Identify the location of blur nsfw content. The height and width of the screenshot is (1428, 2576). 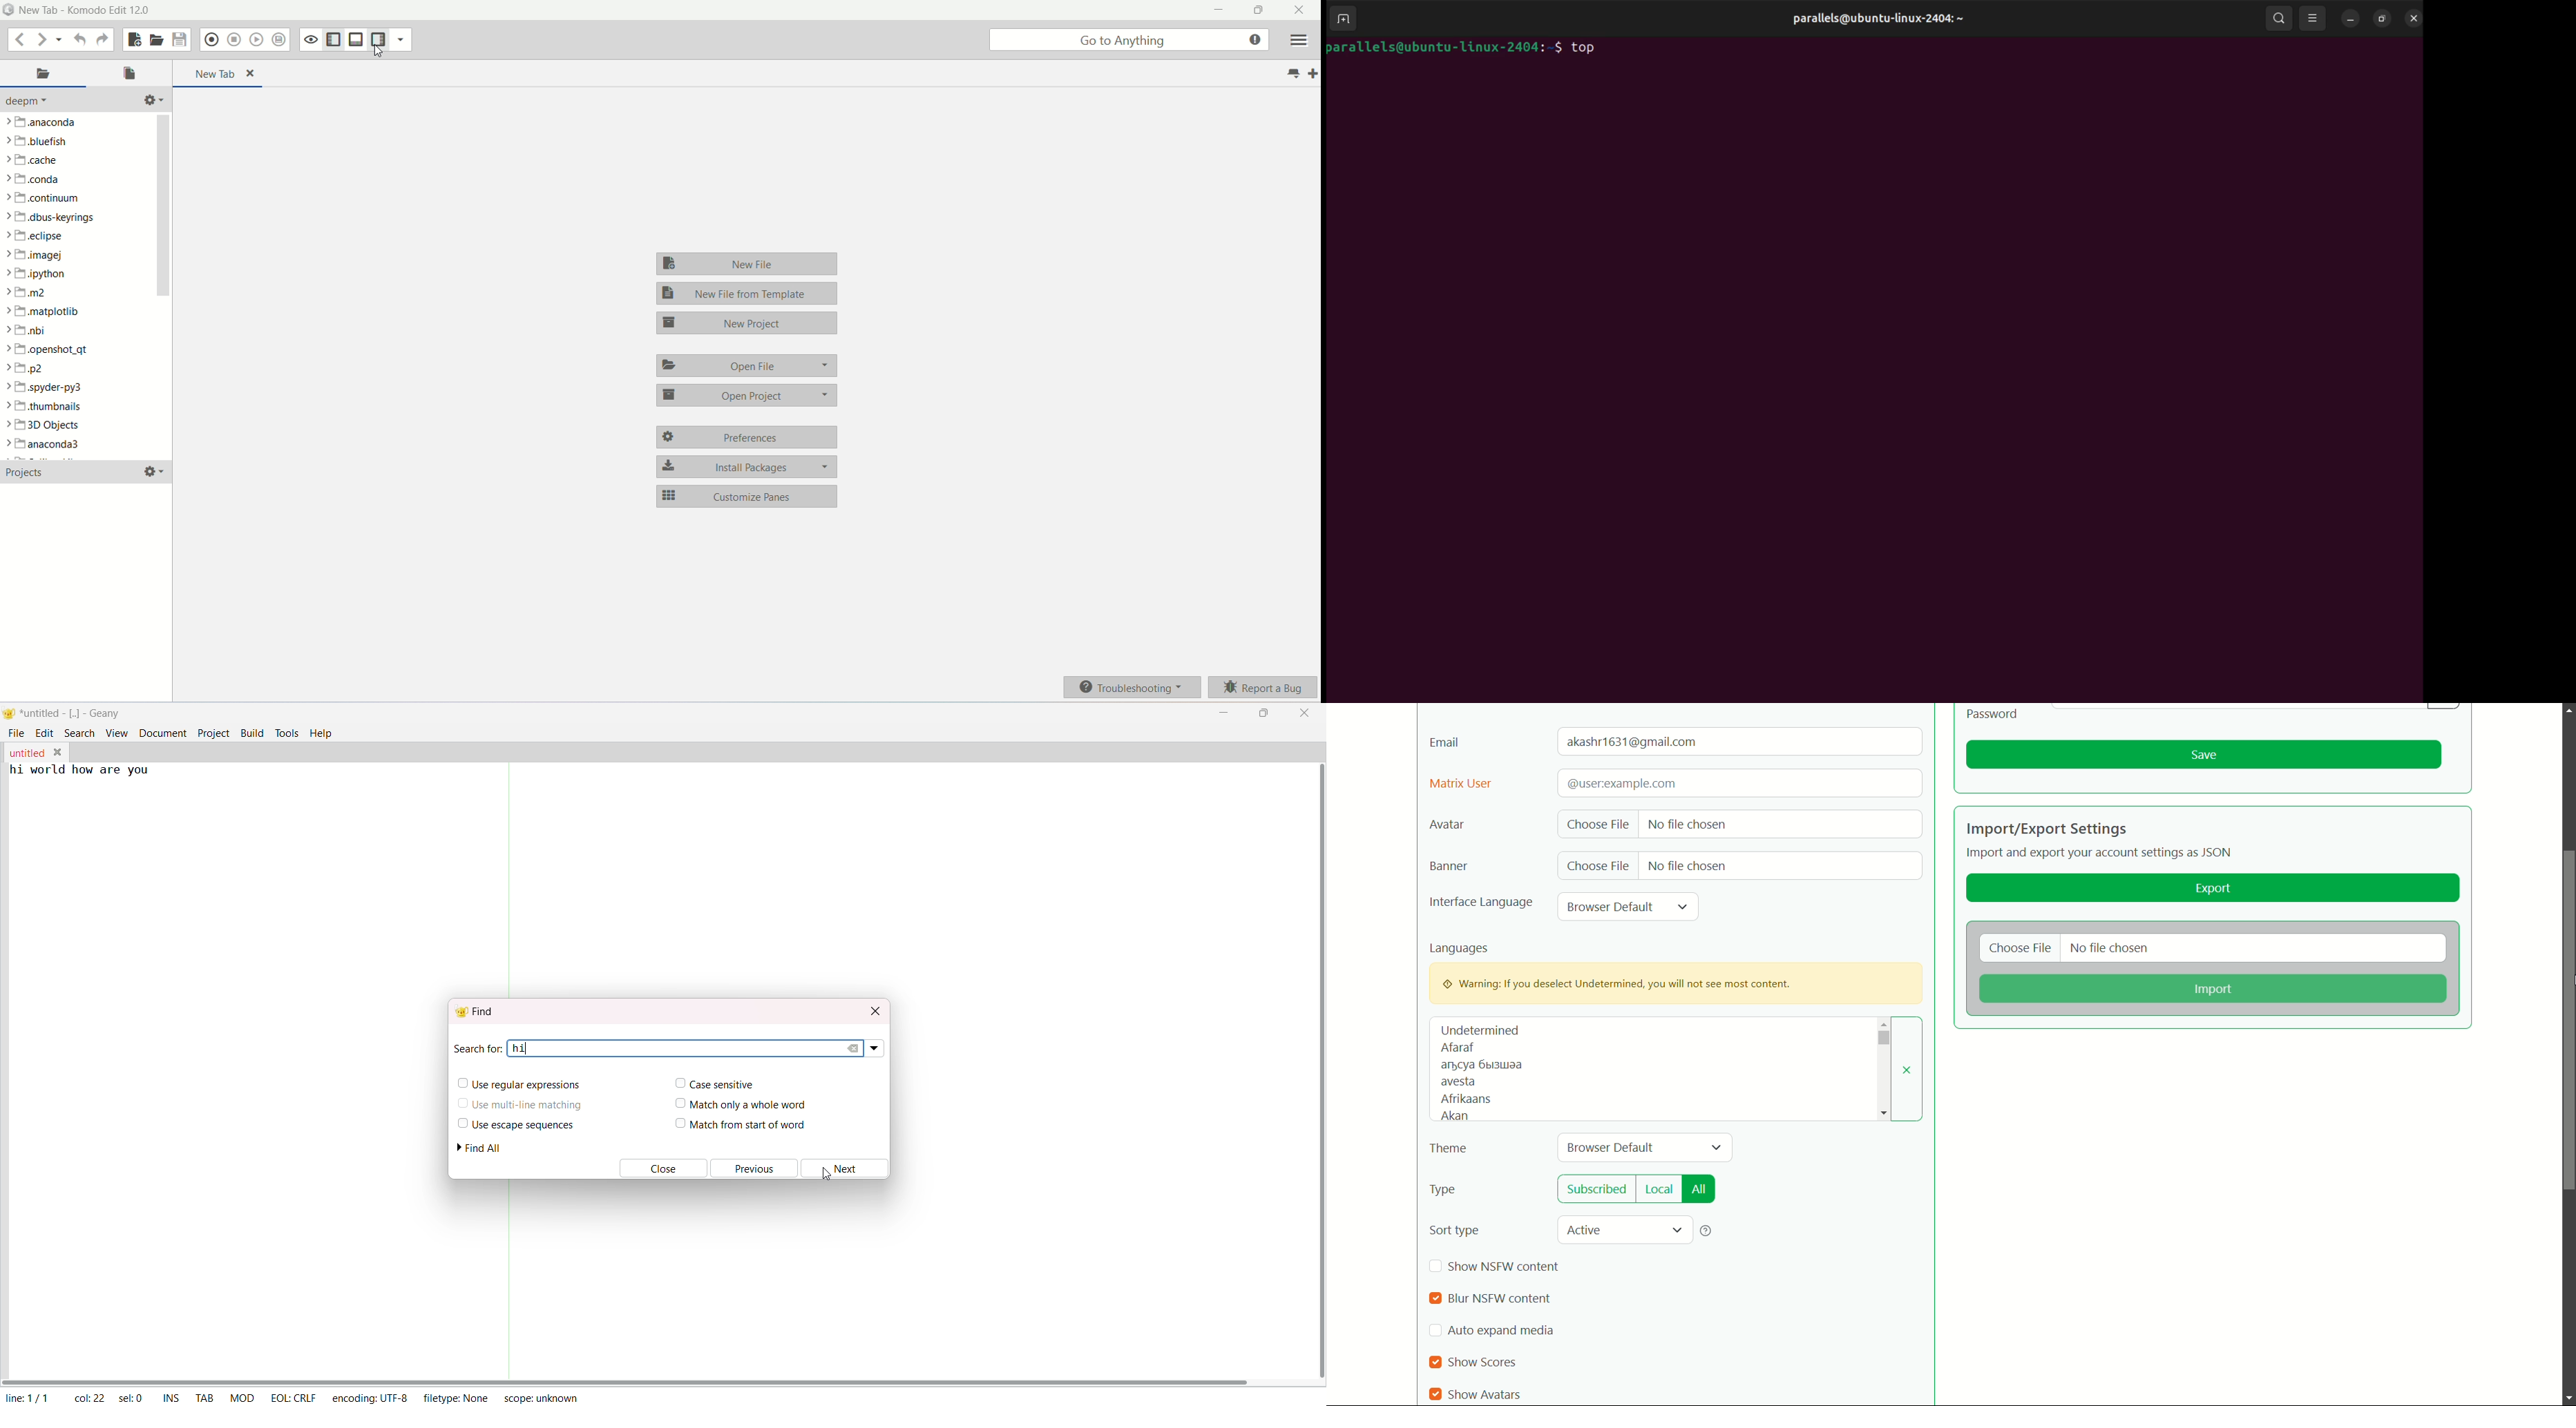
(1500, 1301).